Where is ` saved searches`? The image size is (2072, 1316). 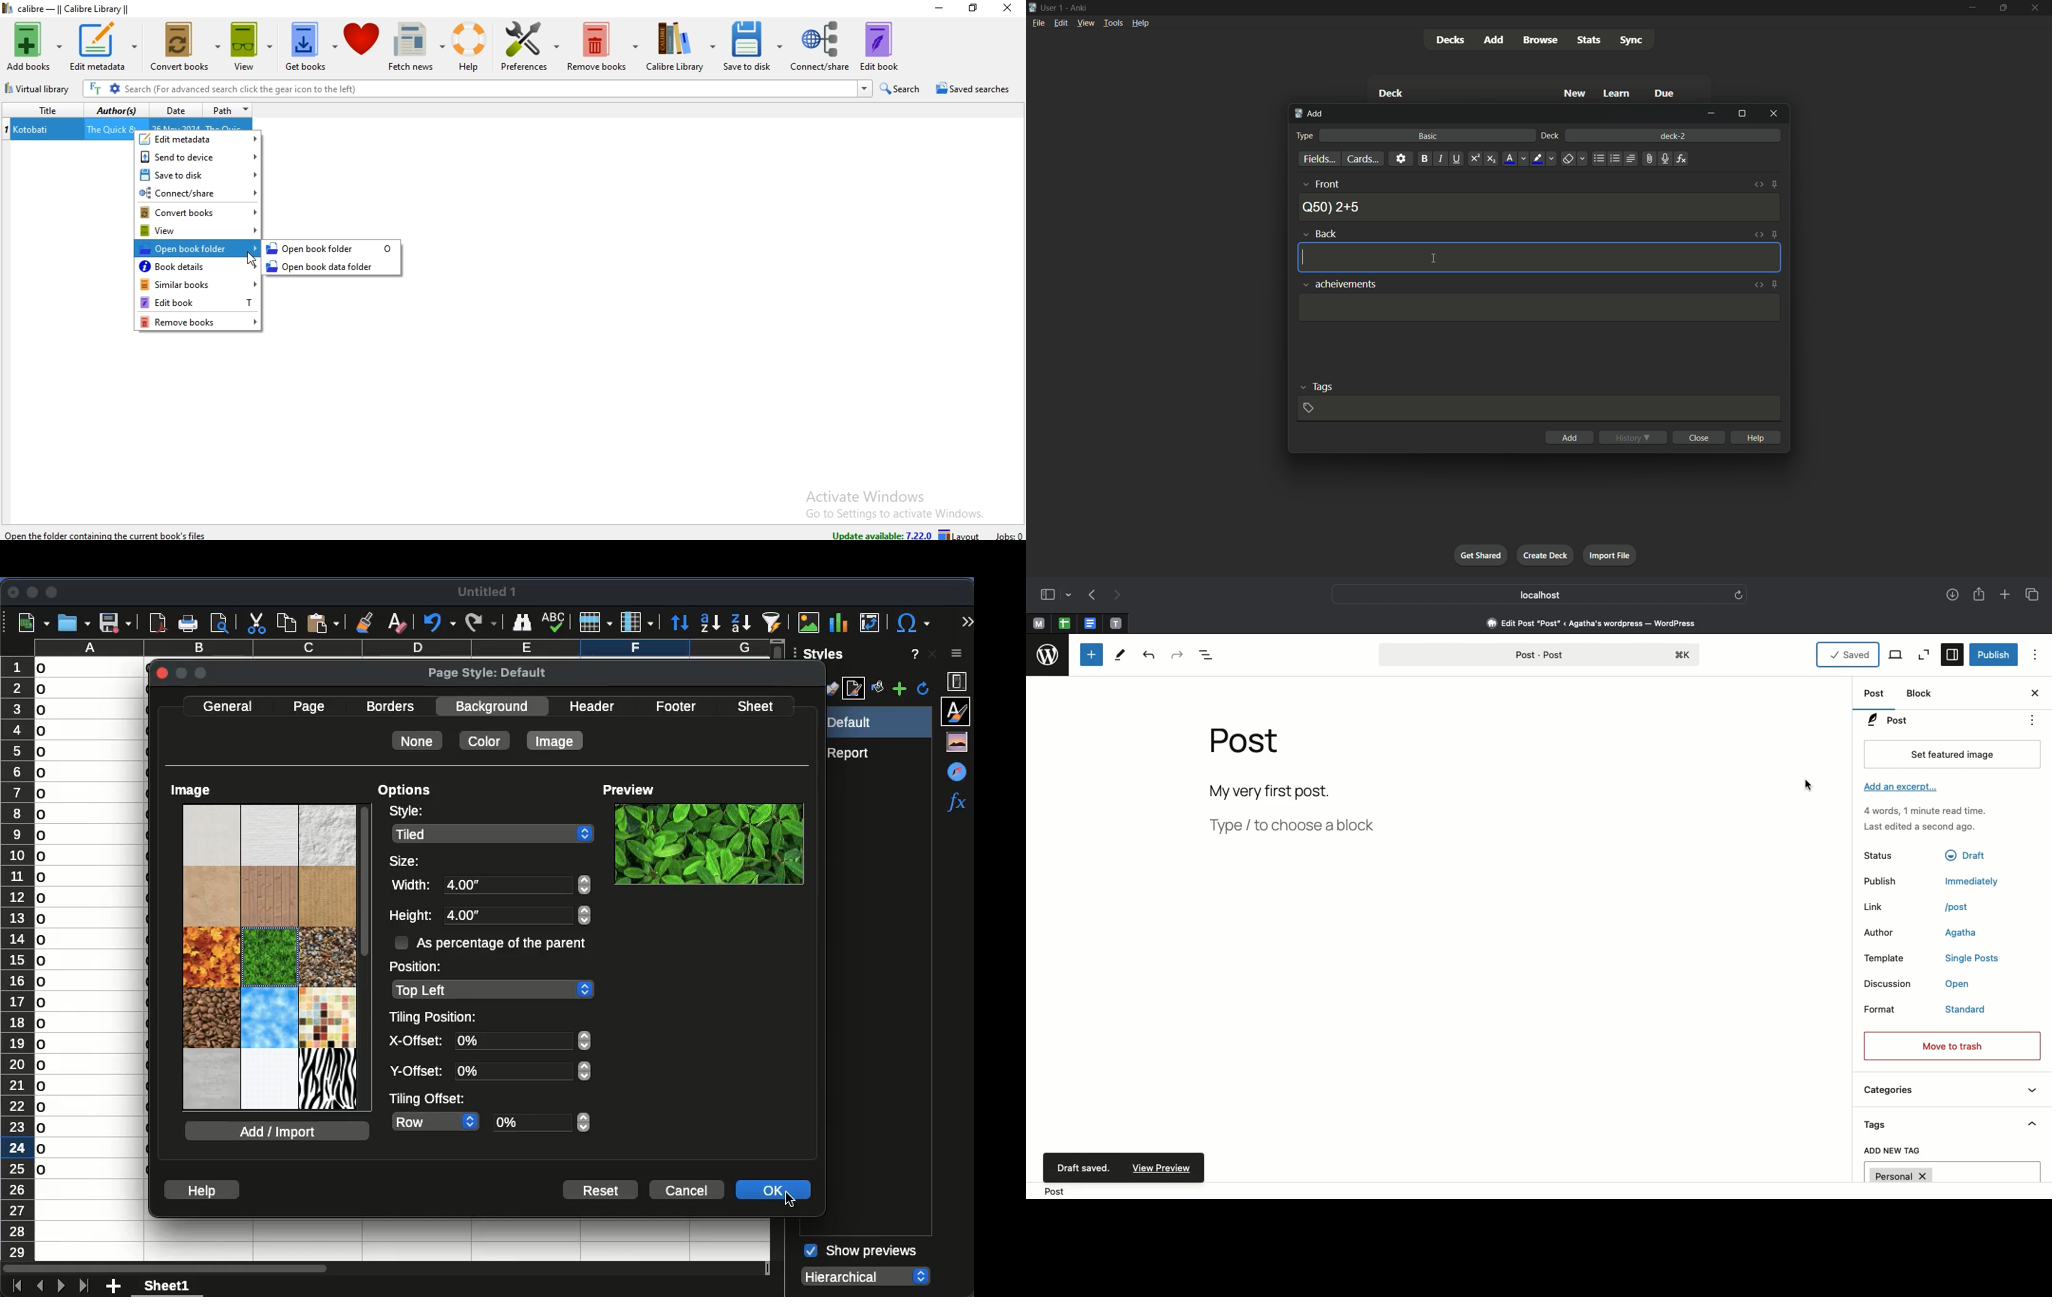
 saved searches is located at coordinates (971, 89).